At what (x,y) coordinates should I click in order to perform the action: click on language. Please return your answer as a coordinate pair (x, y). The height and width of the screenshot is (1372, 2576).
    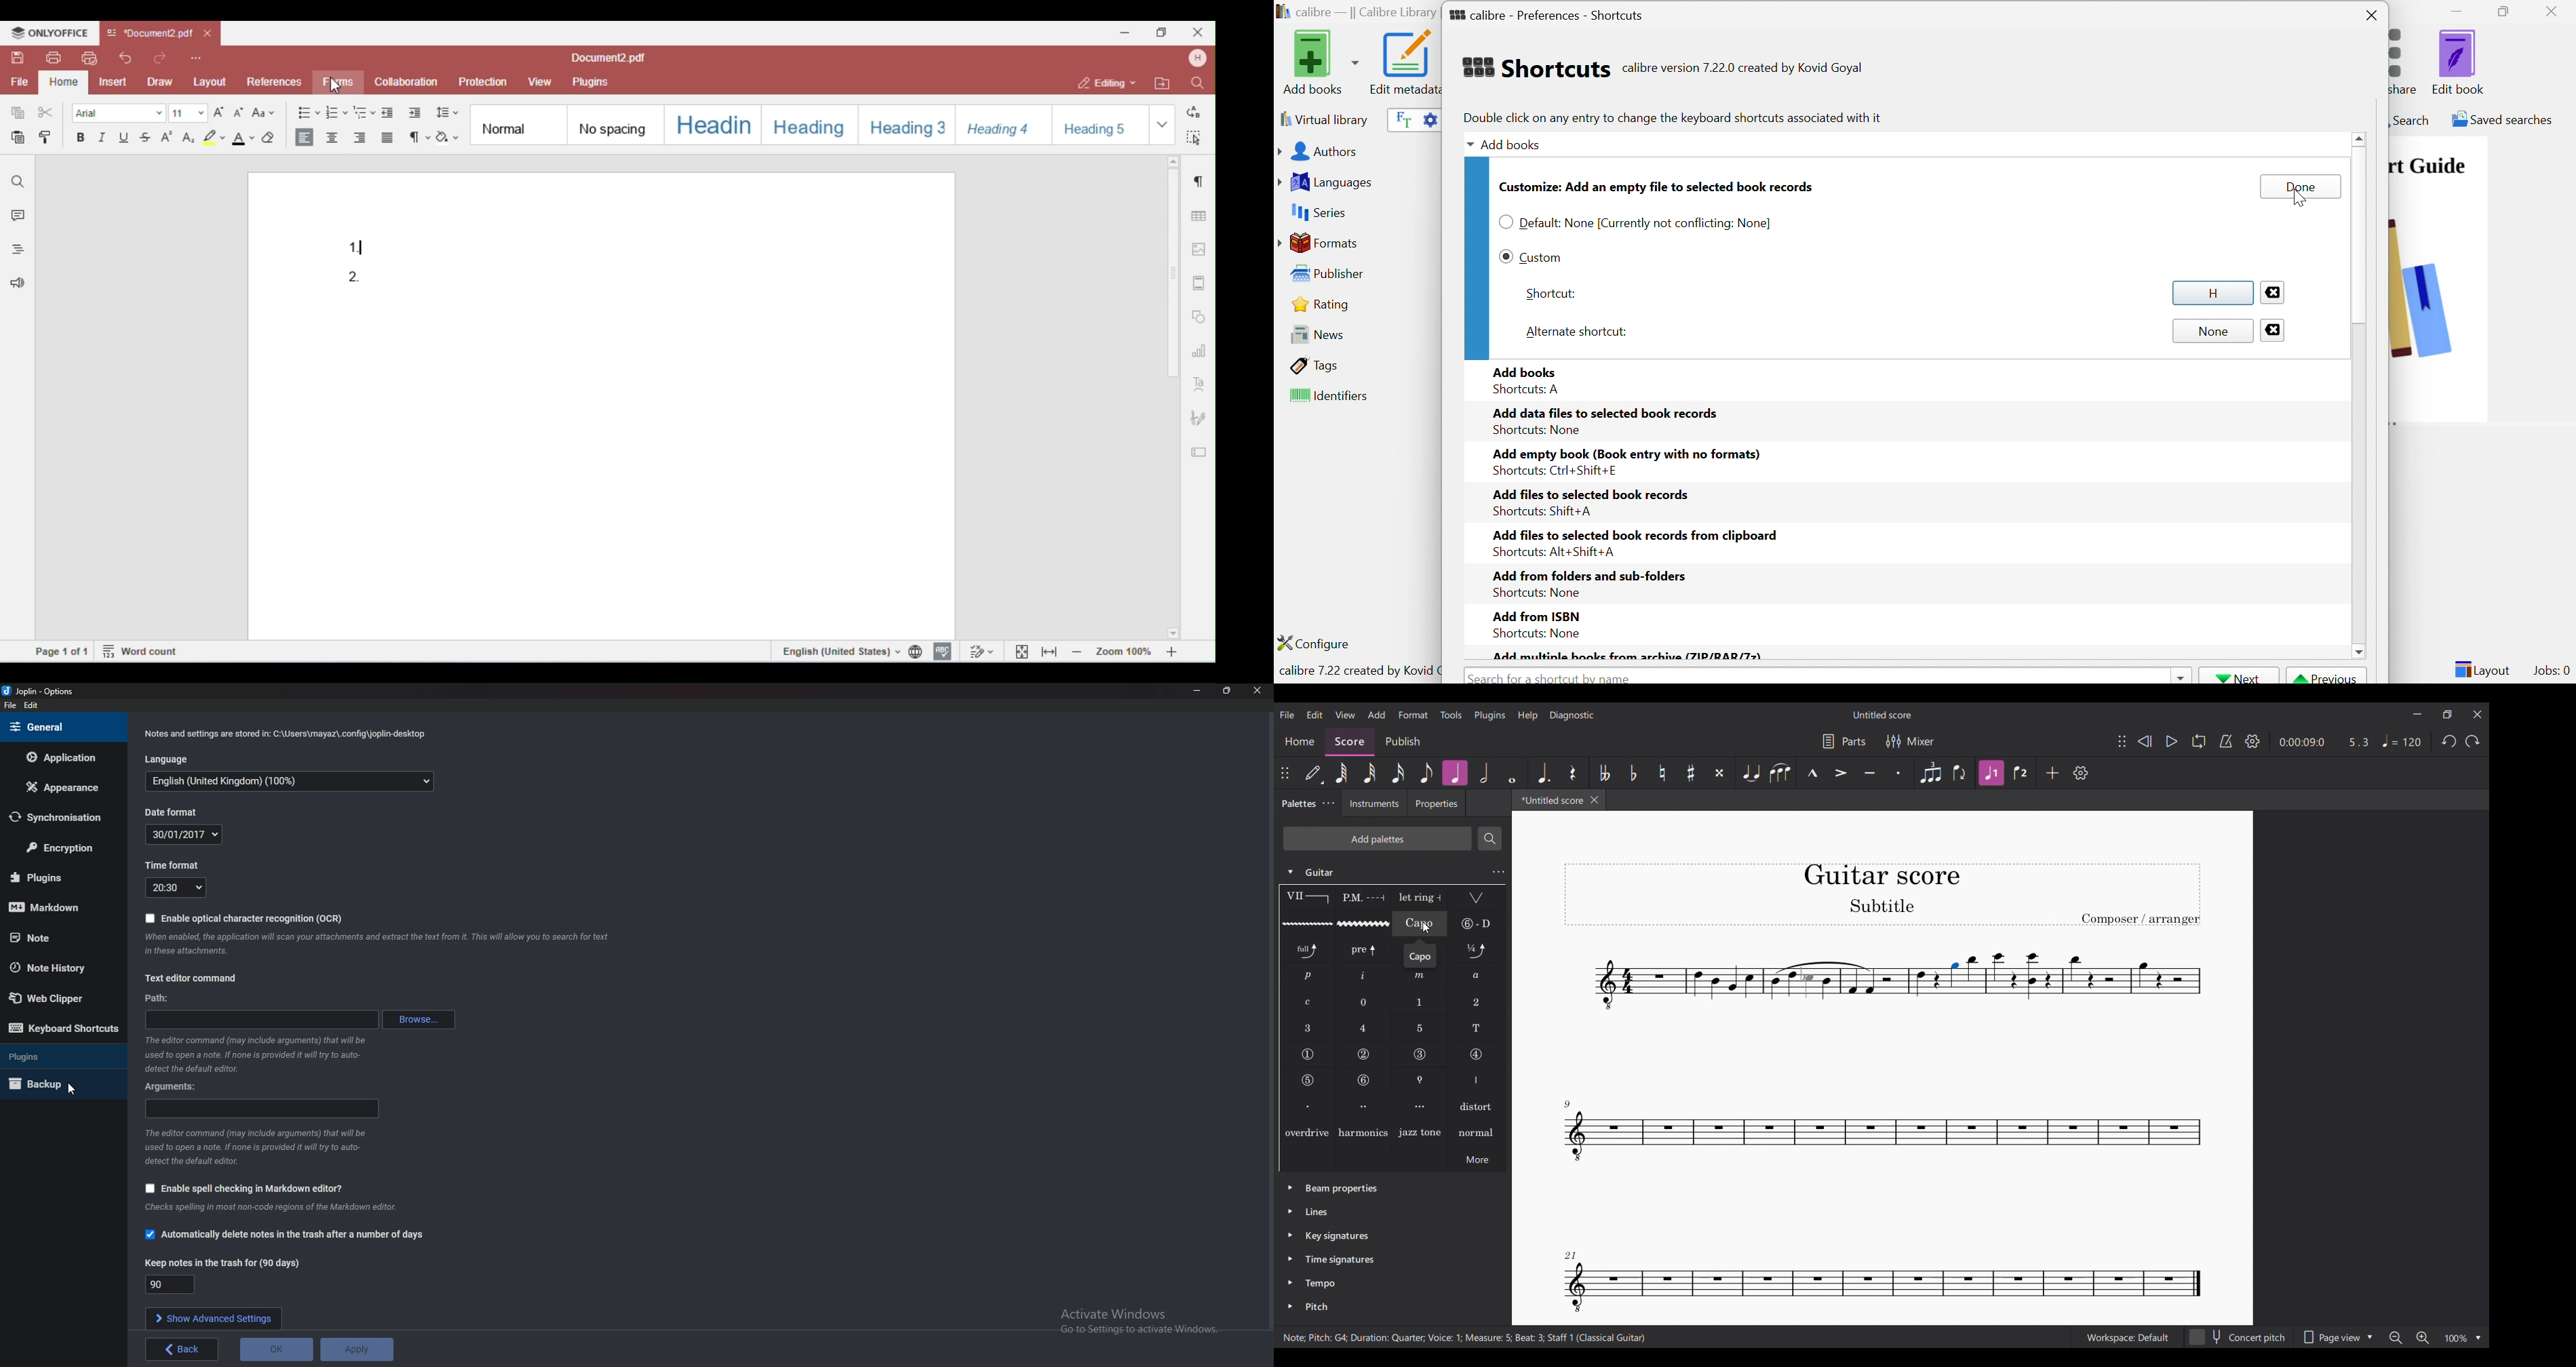
    Looking at the image, I should click on (165, 758).